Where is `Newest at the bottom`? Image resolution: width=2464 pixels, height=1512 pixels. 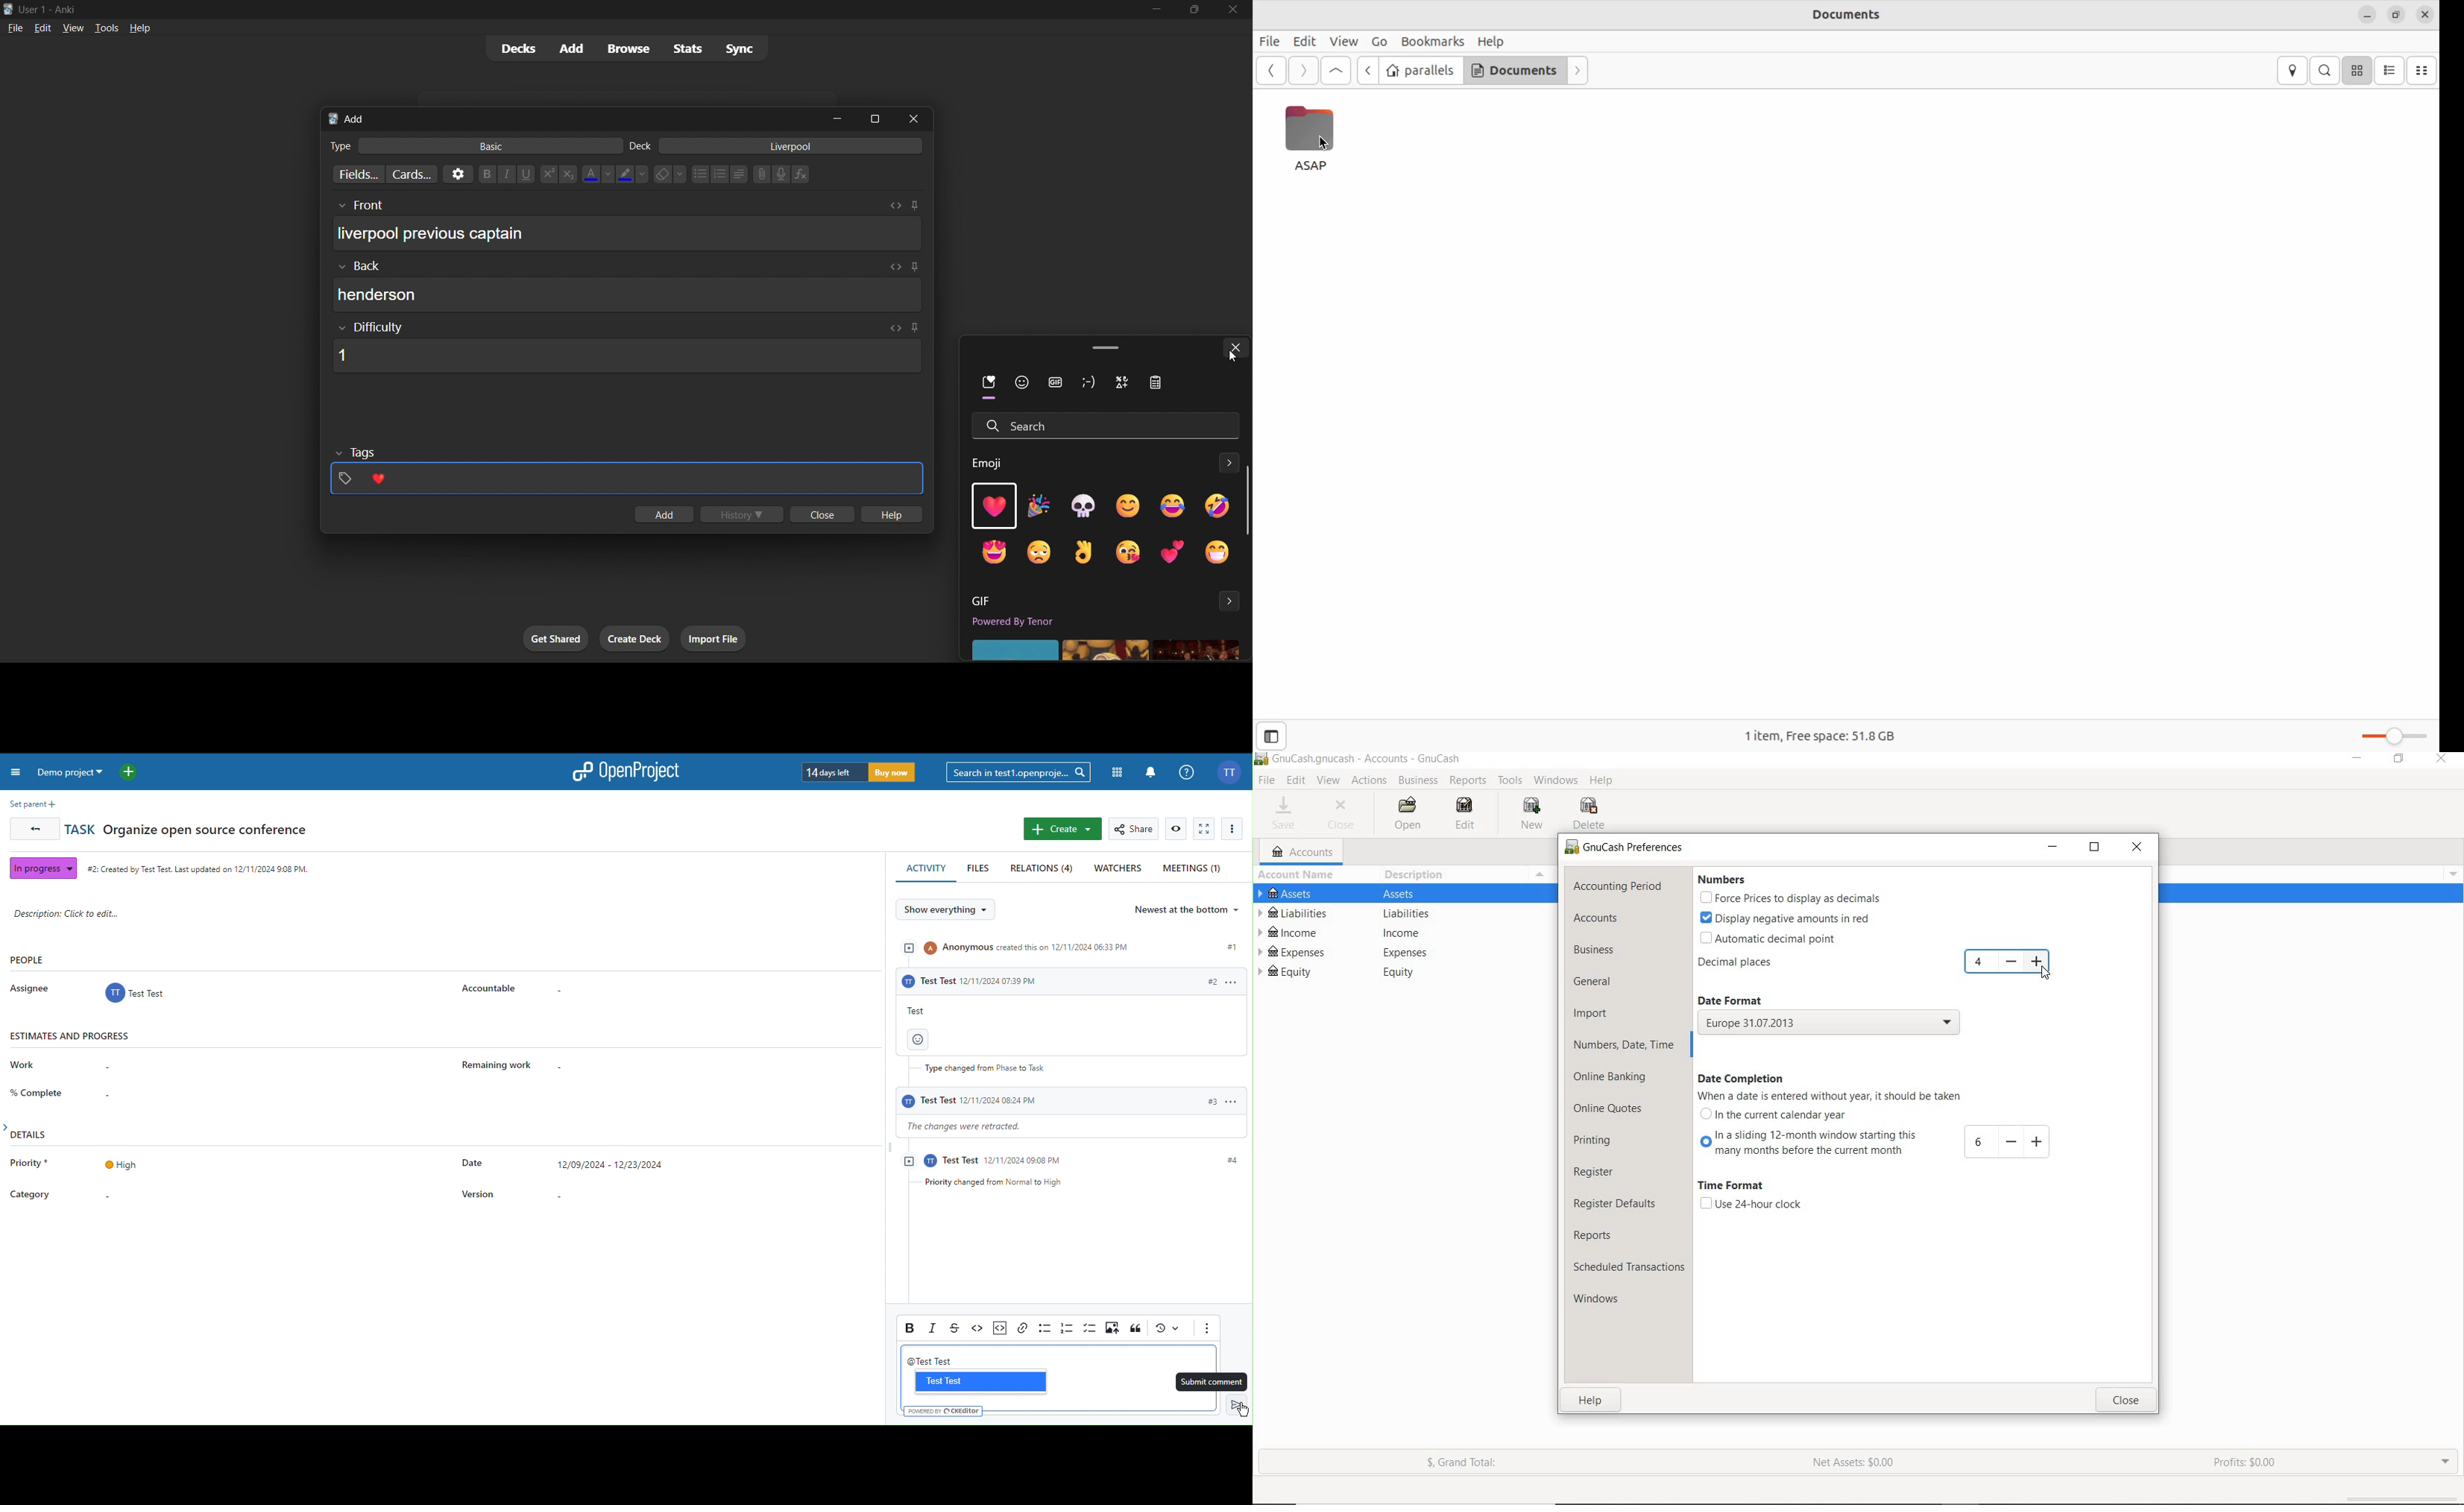
Newest at the bottom is located at coordinates (1188, 909).